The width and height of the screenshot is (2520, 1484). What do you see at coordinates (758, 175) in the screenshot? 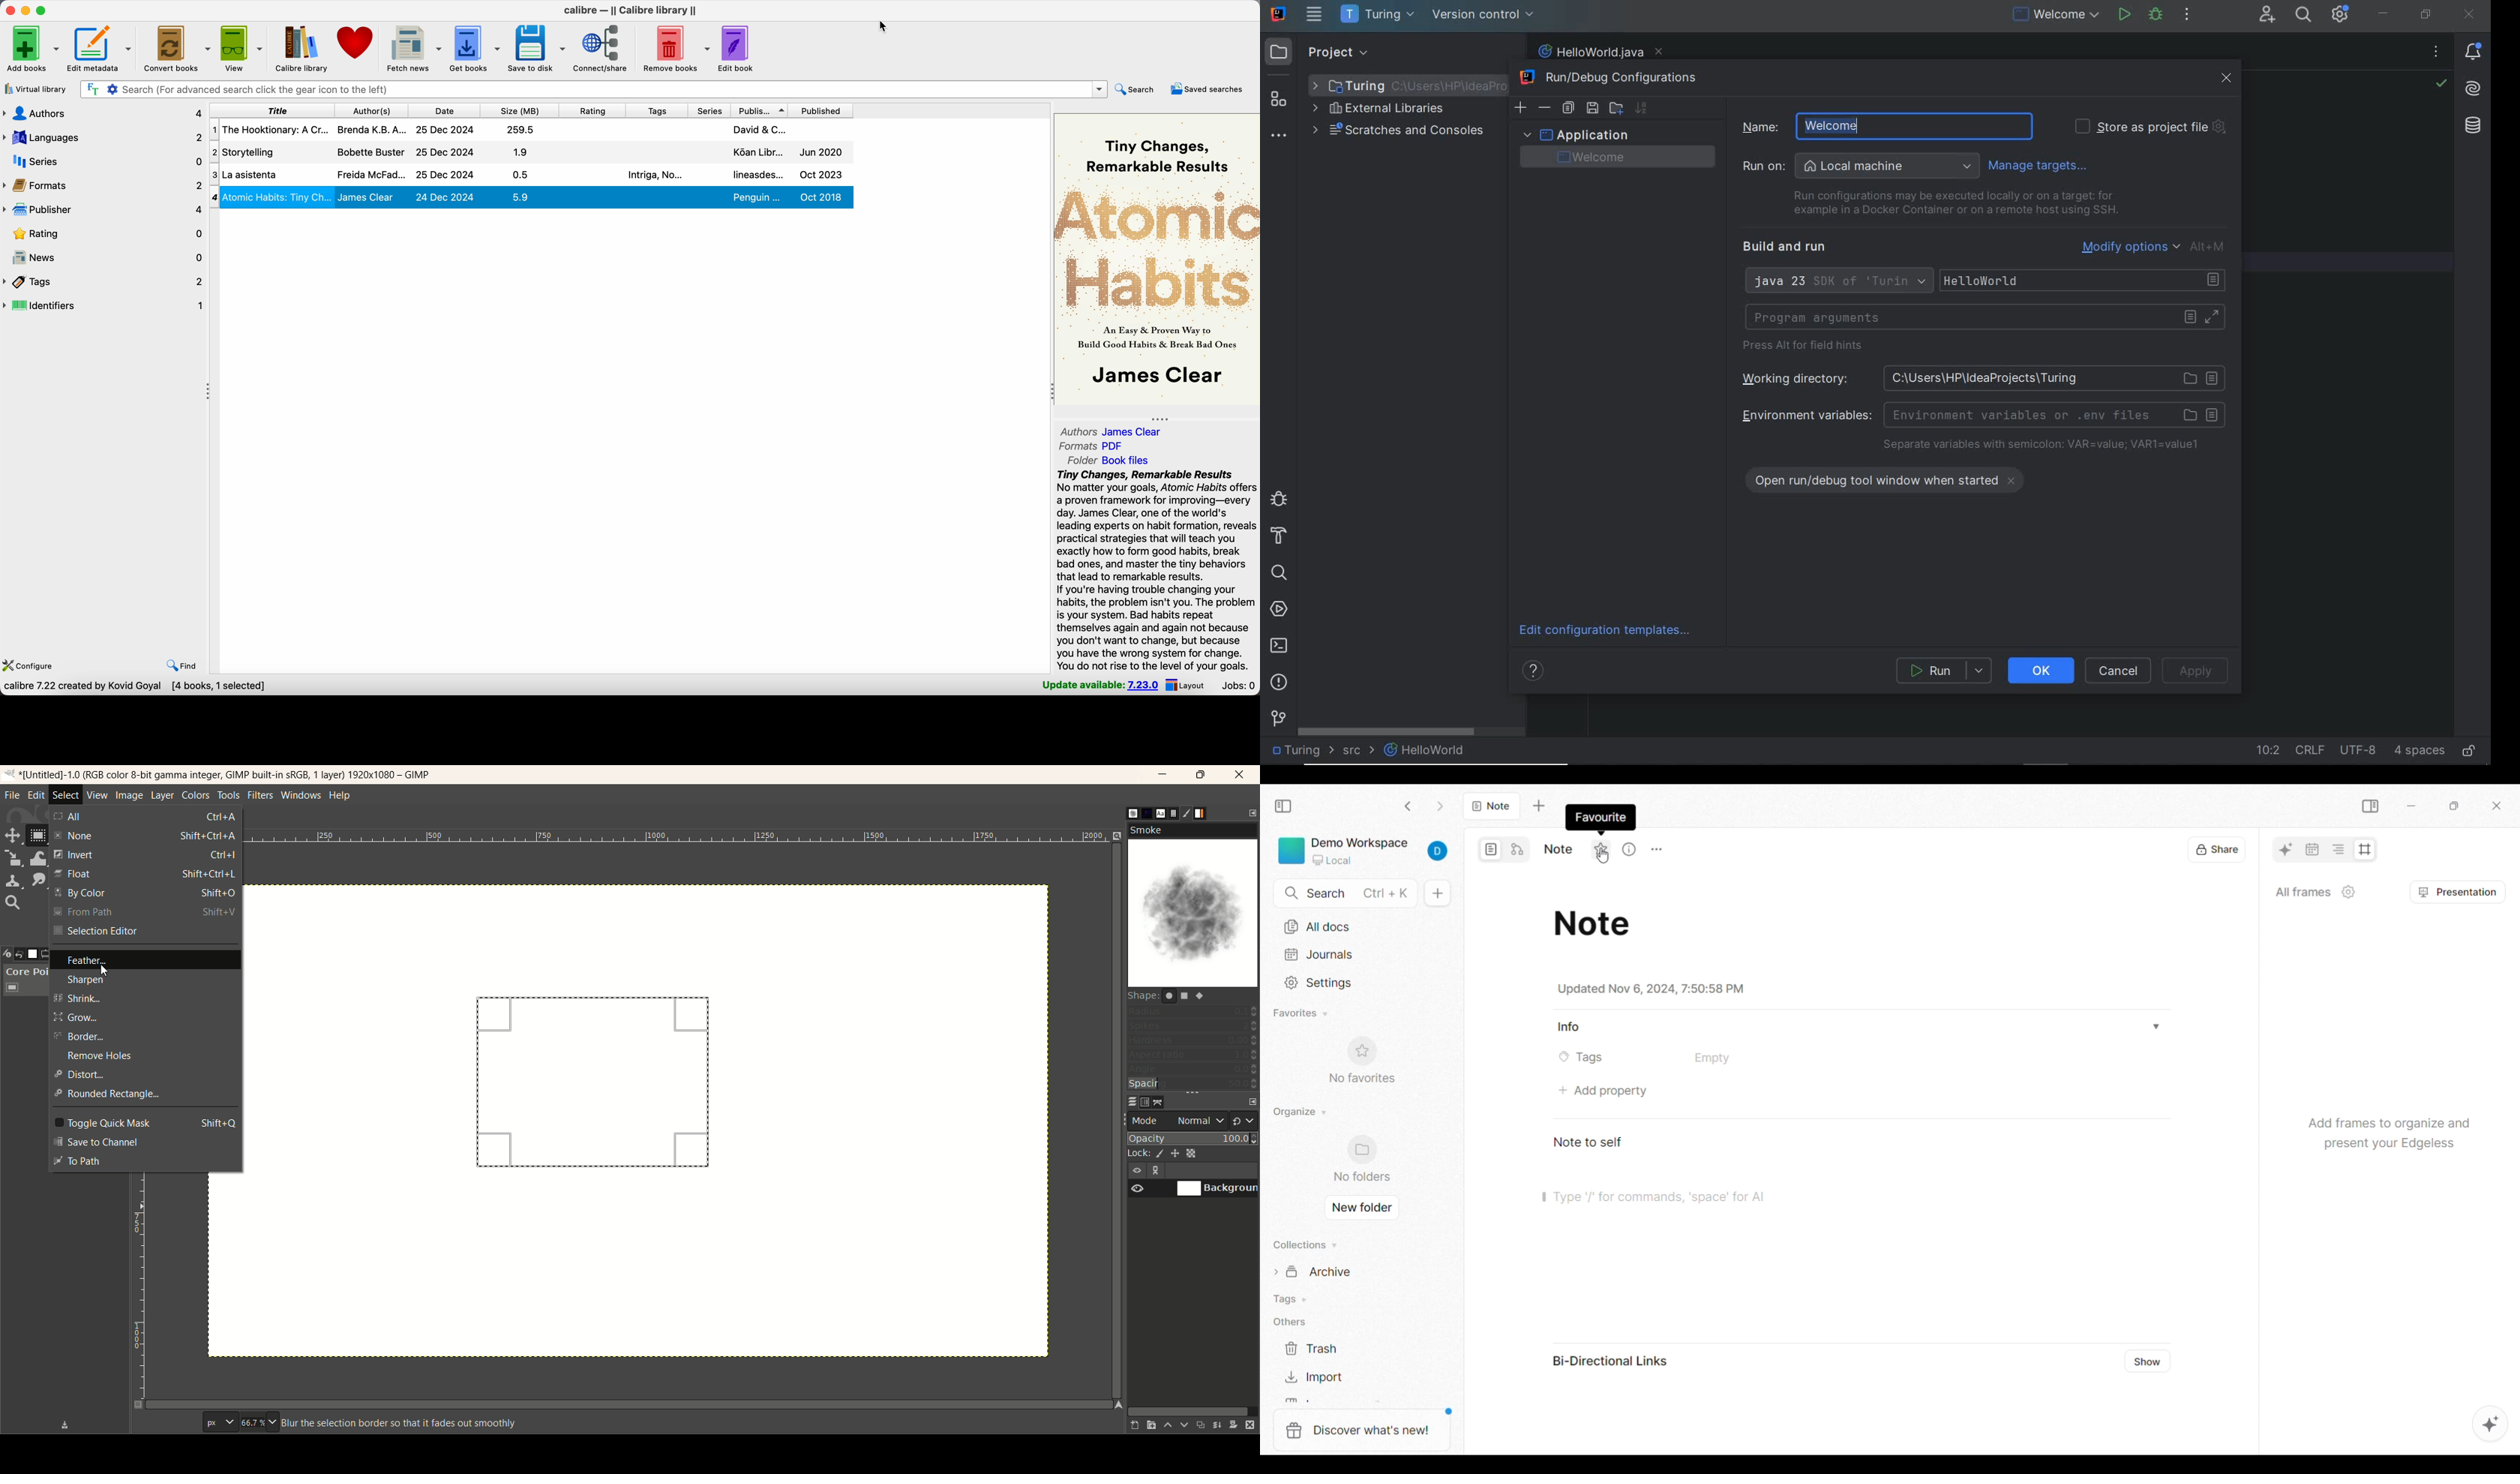
I see `lineasdes...` at bounding box center [758, 175].